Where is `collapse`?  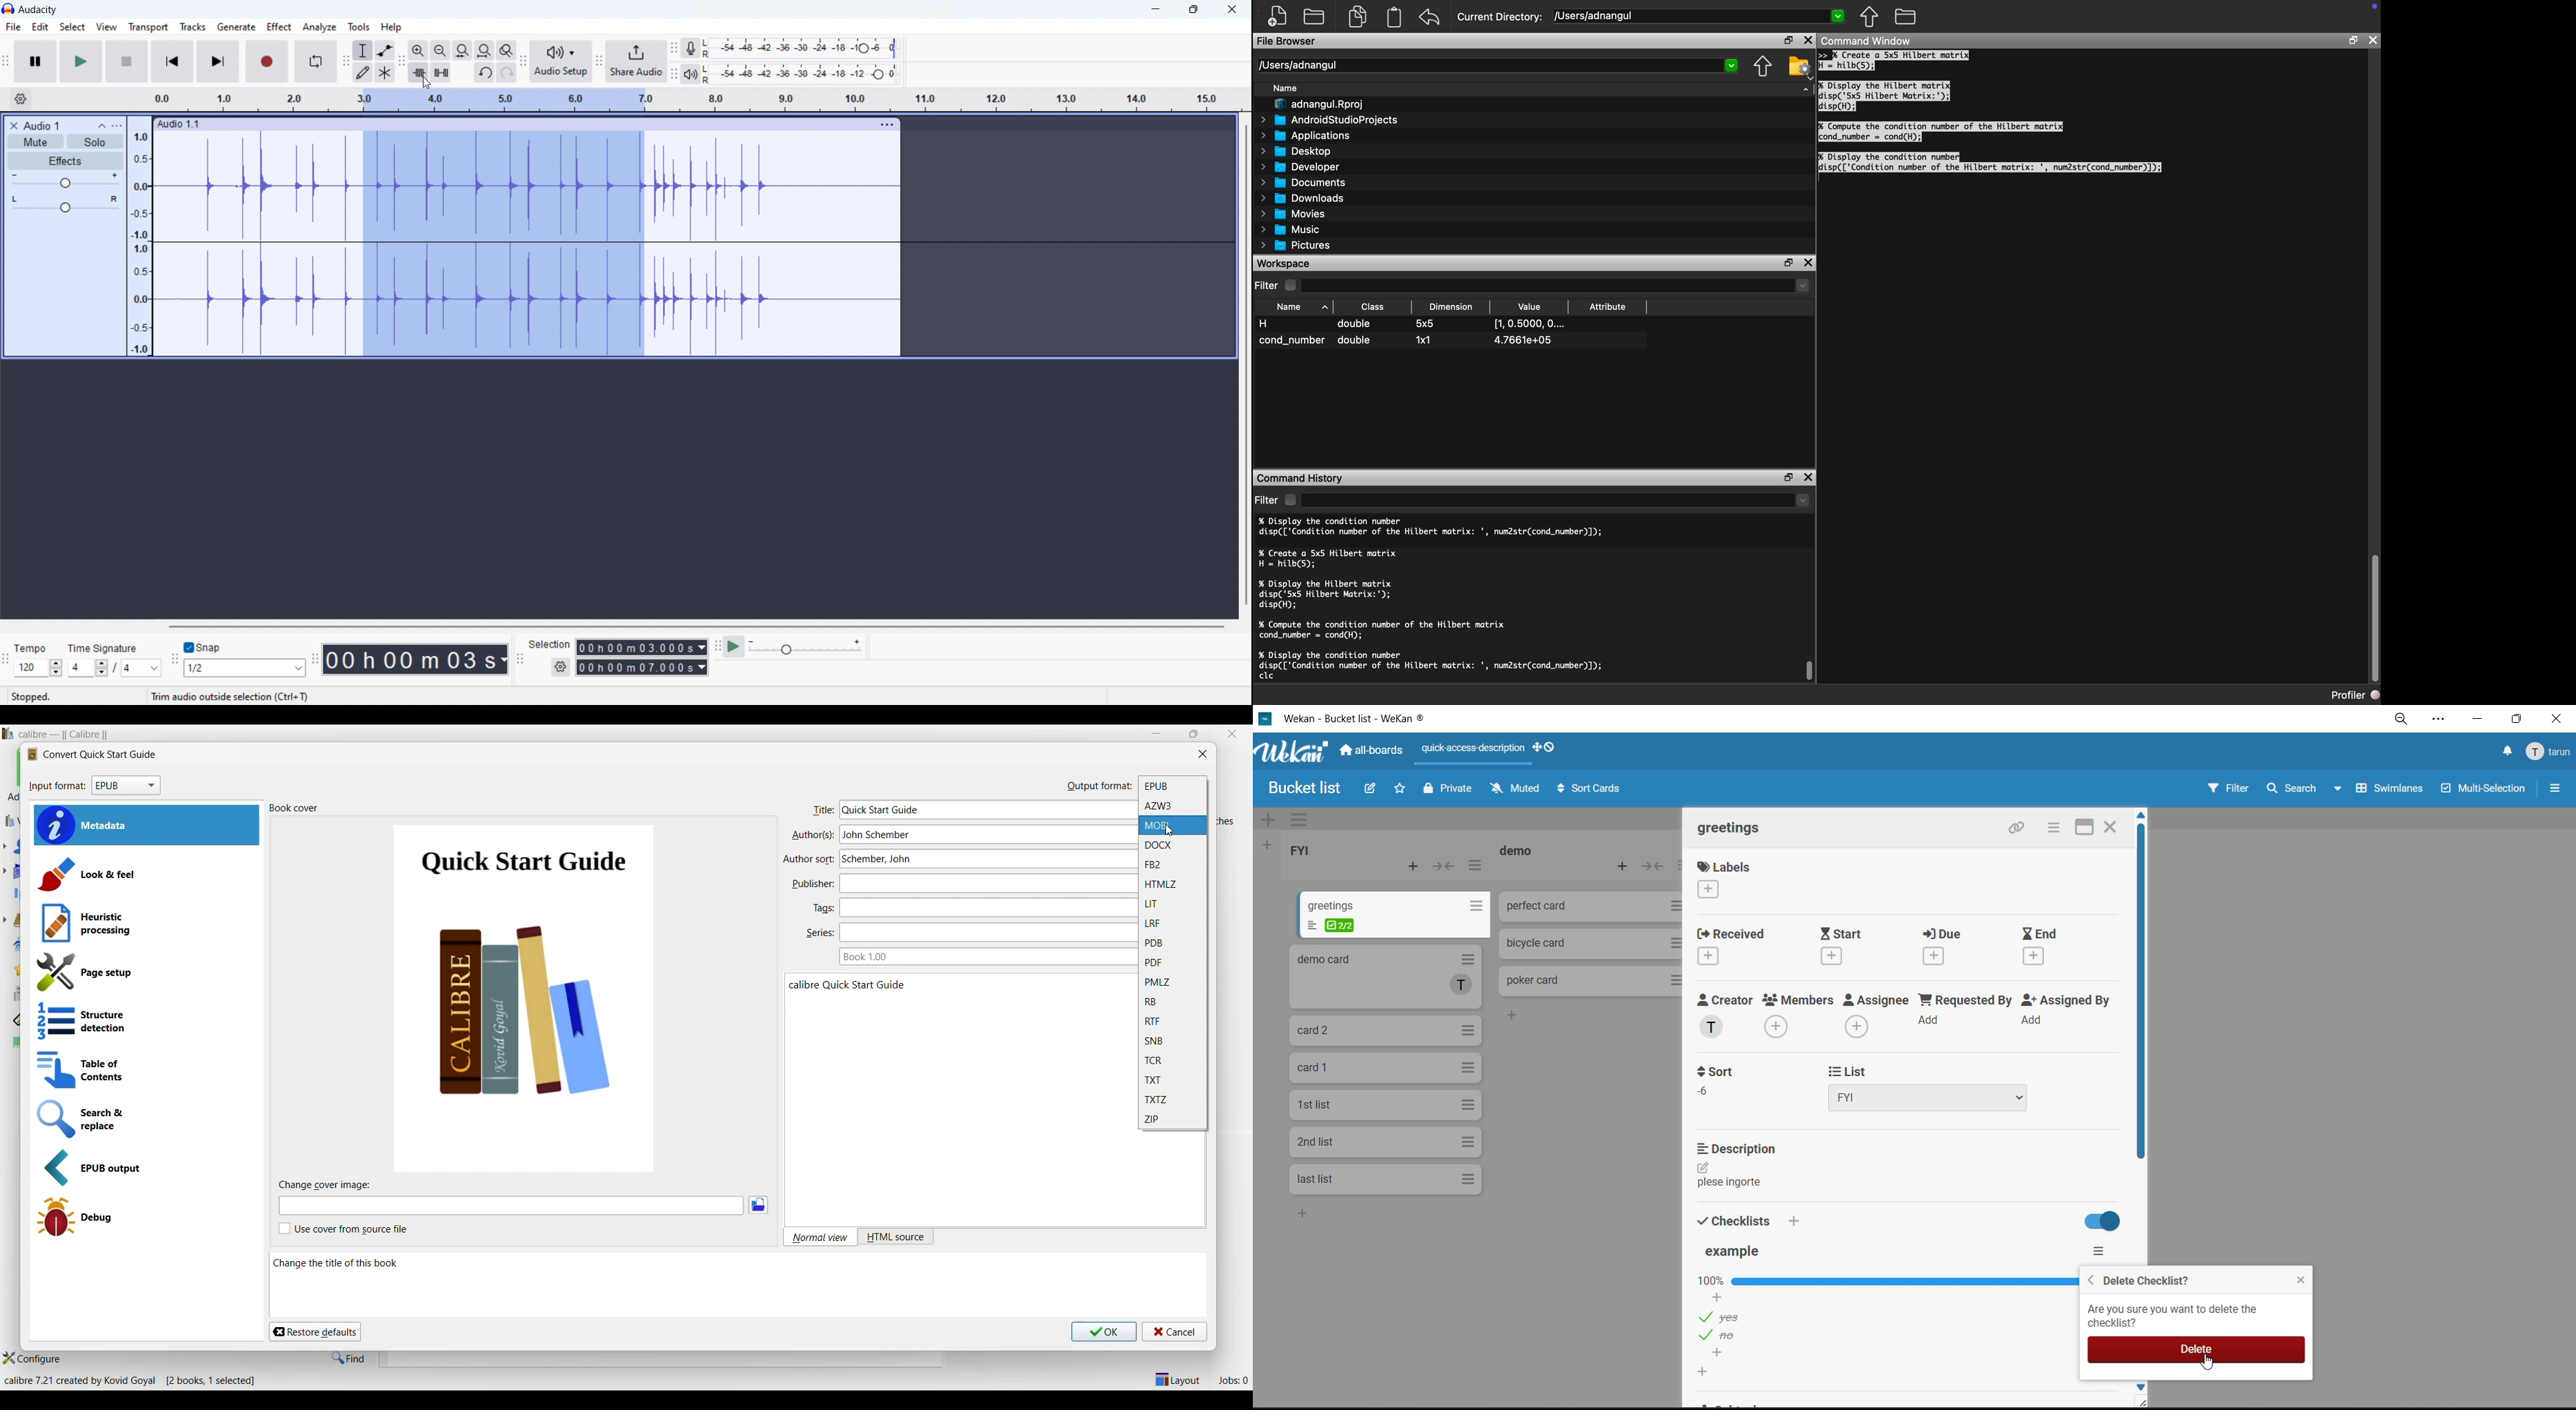
collapse is located at coordinates (102, 126).